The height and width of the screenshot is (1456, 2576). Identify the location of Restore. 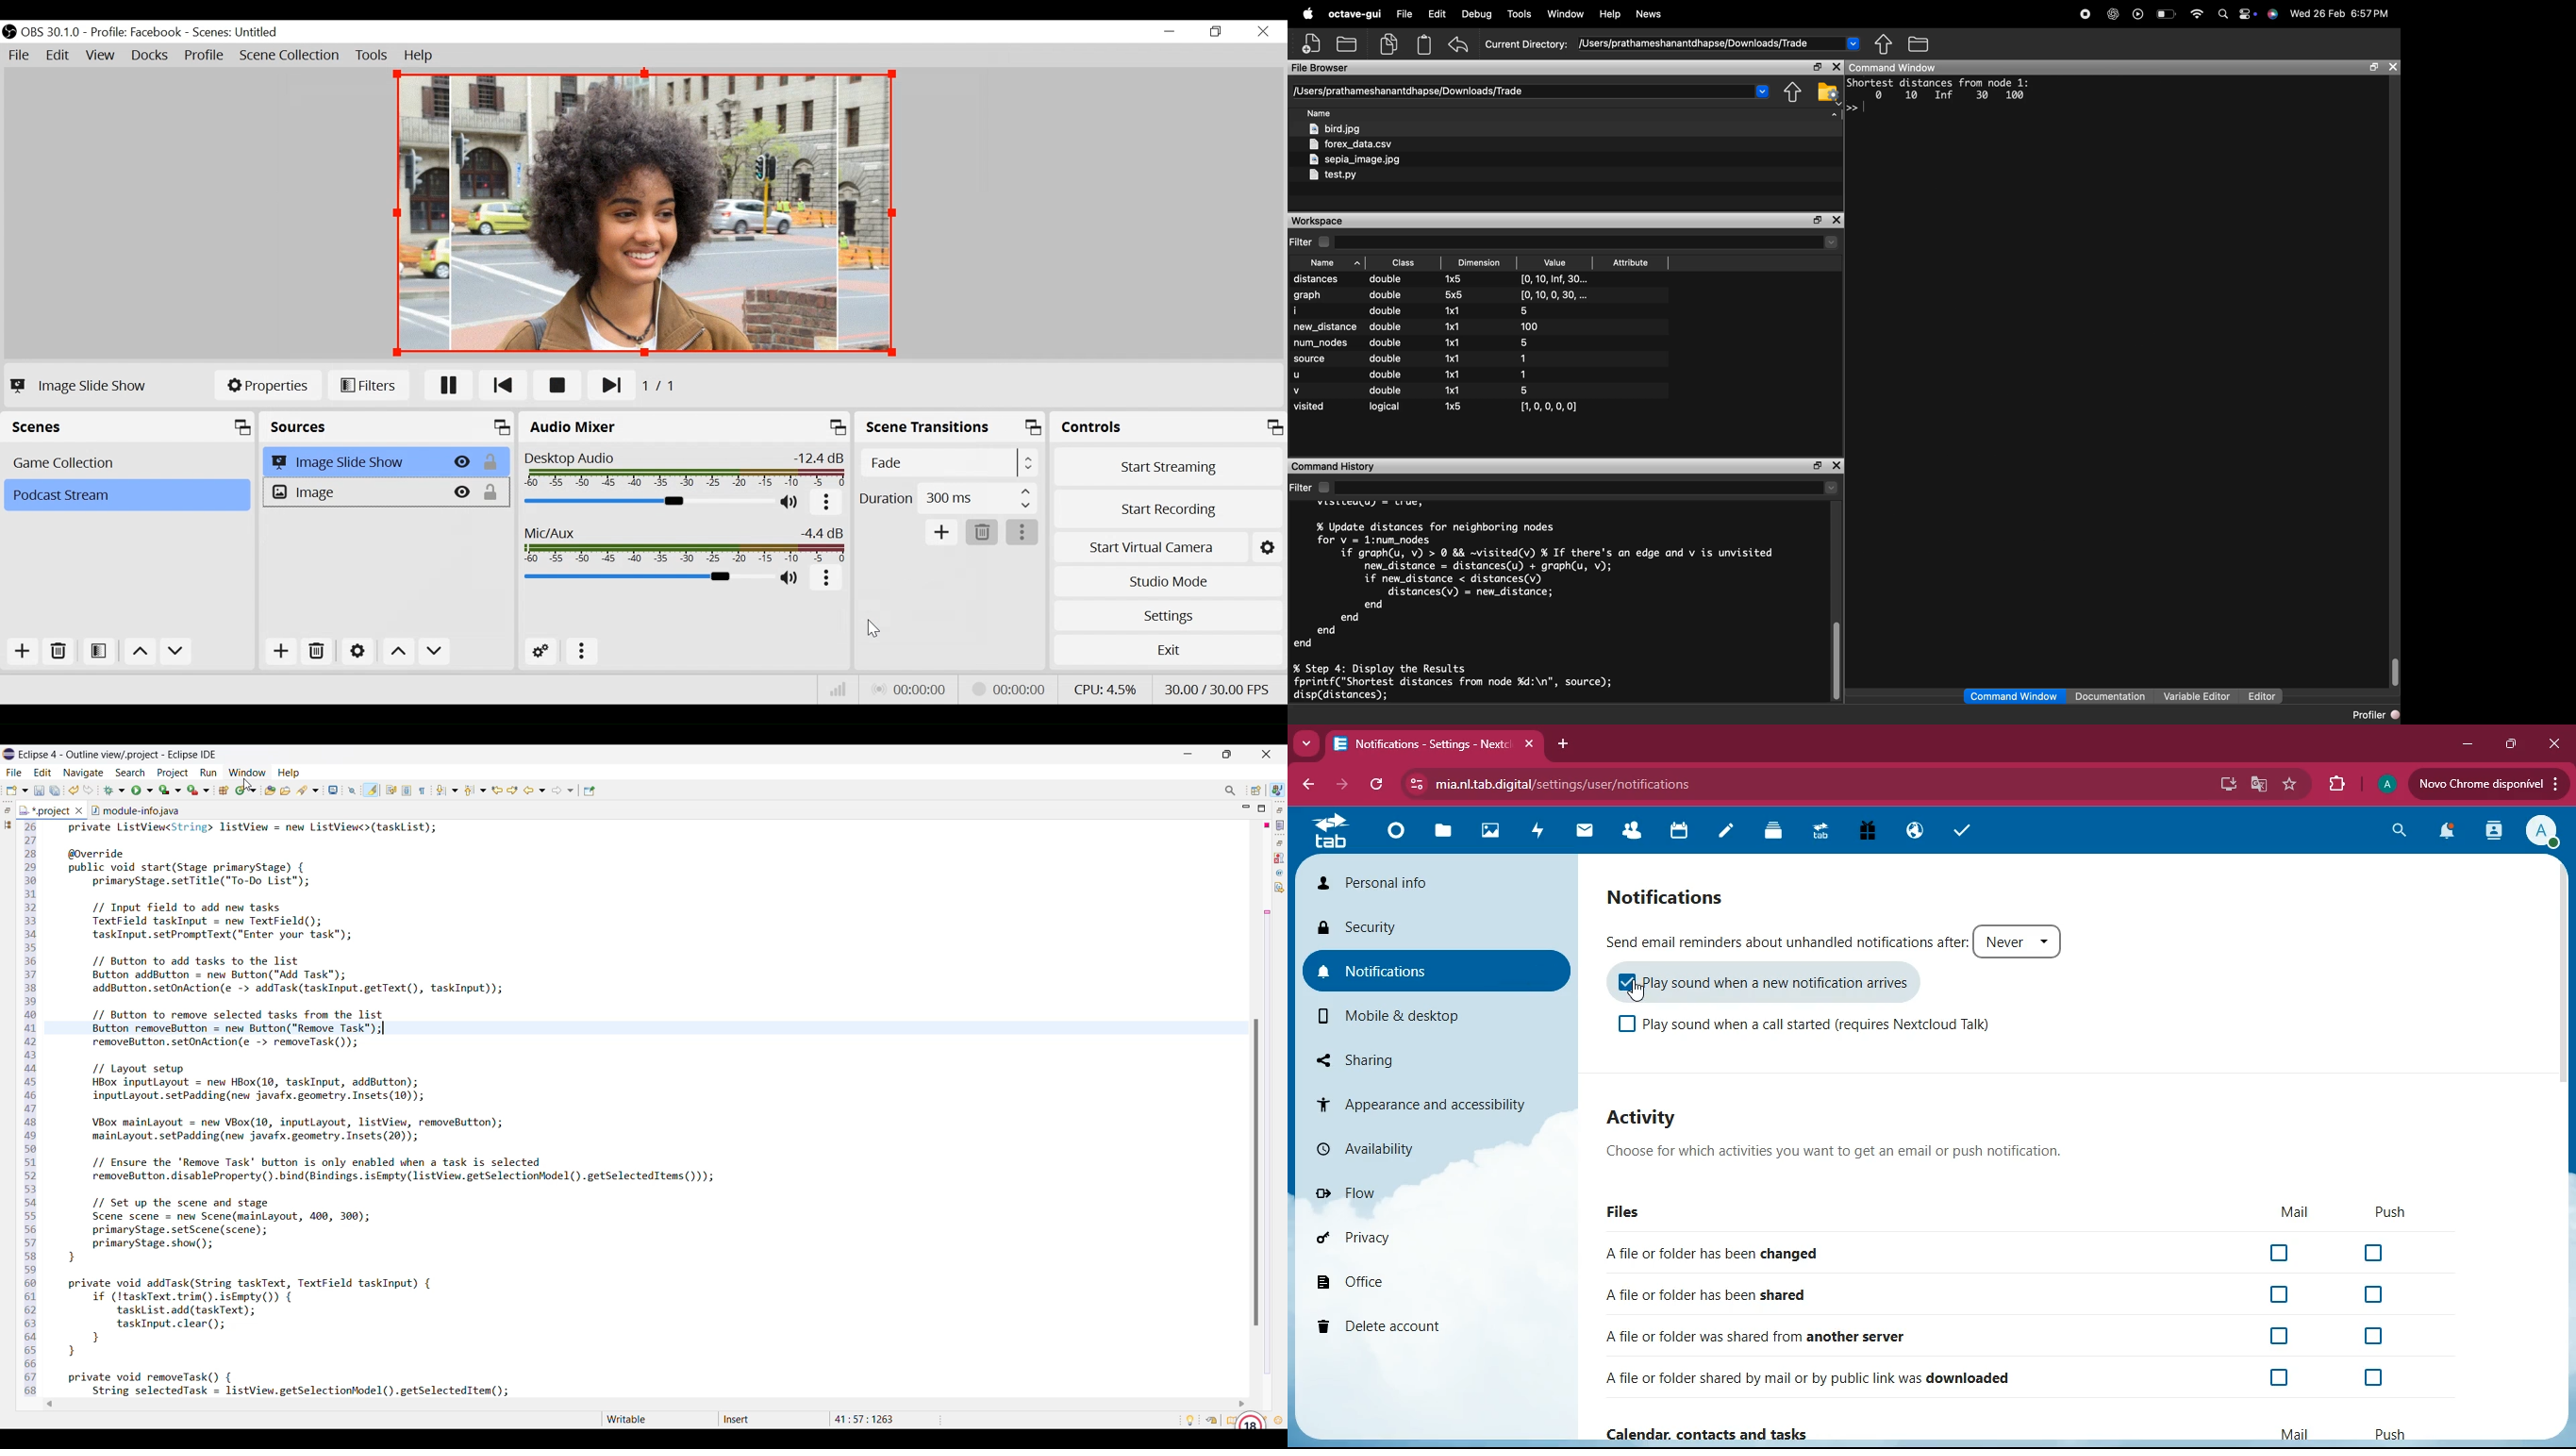
(1217, 32).